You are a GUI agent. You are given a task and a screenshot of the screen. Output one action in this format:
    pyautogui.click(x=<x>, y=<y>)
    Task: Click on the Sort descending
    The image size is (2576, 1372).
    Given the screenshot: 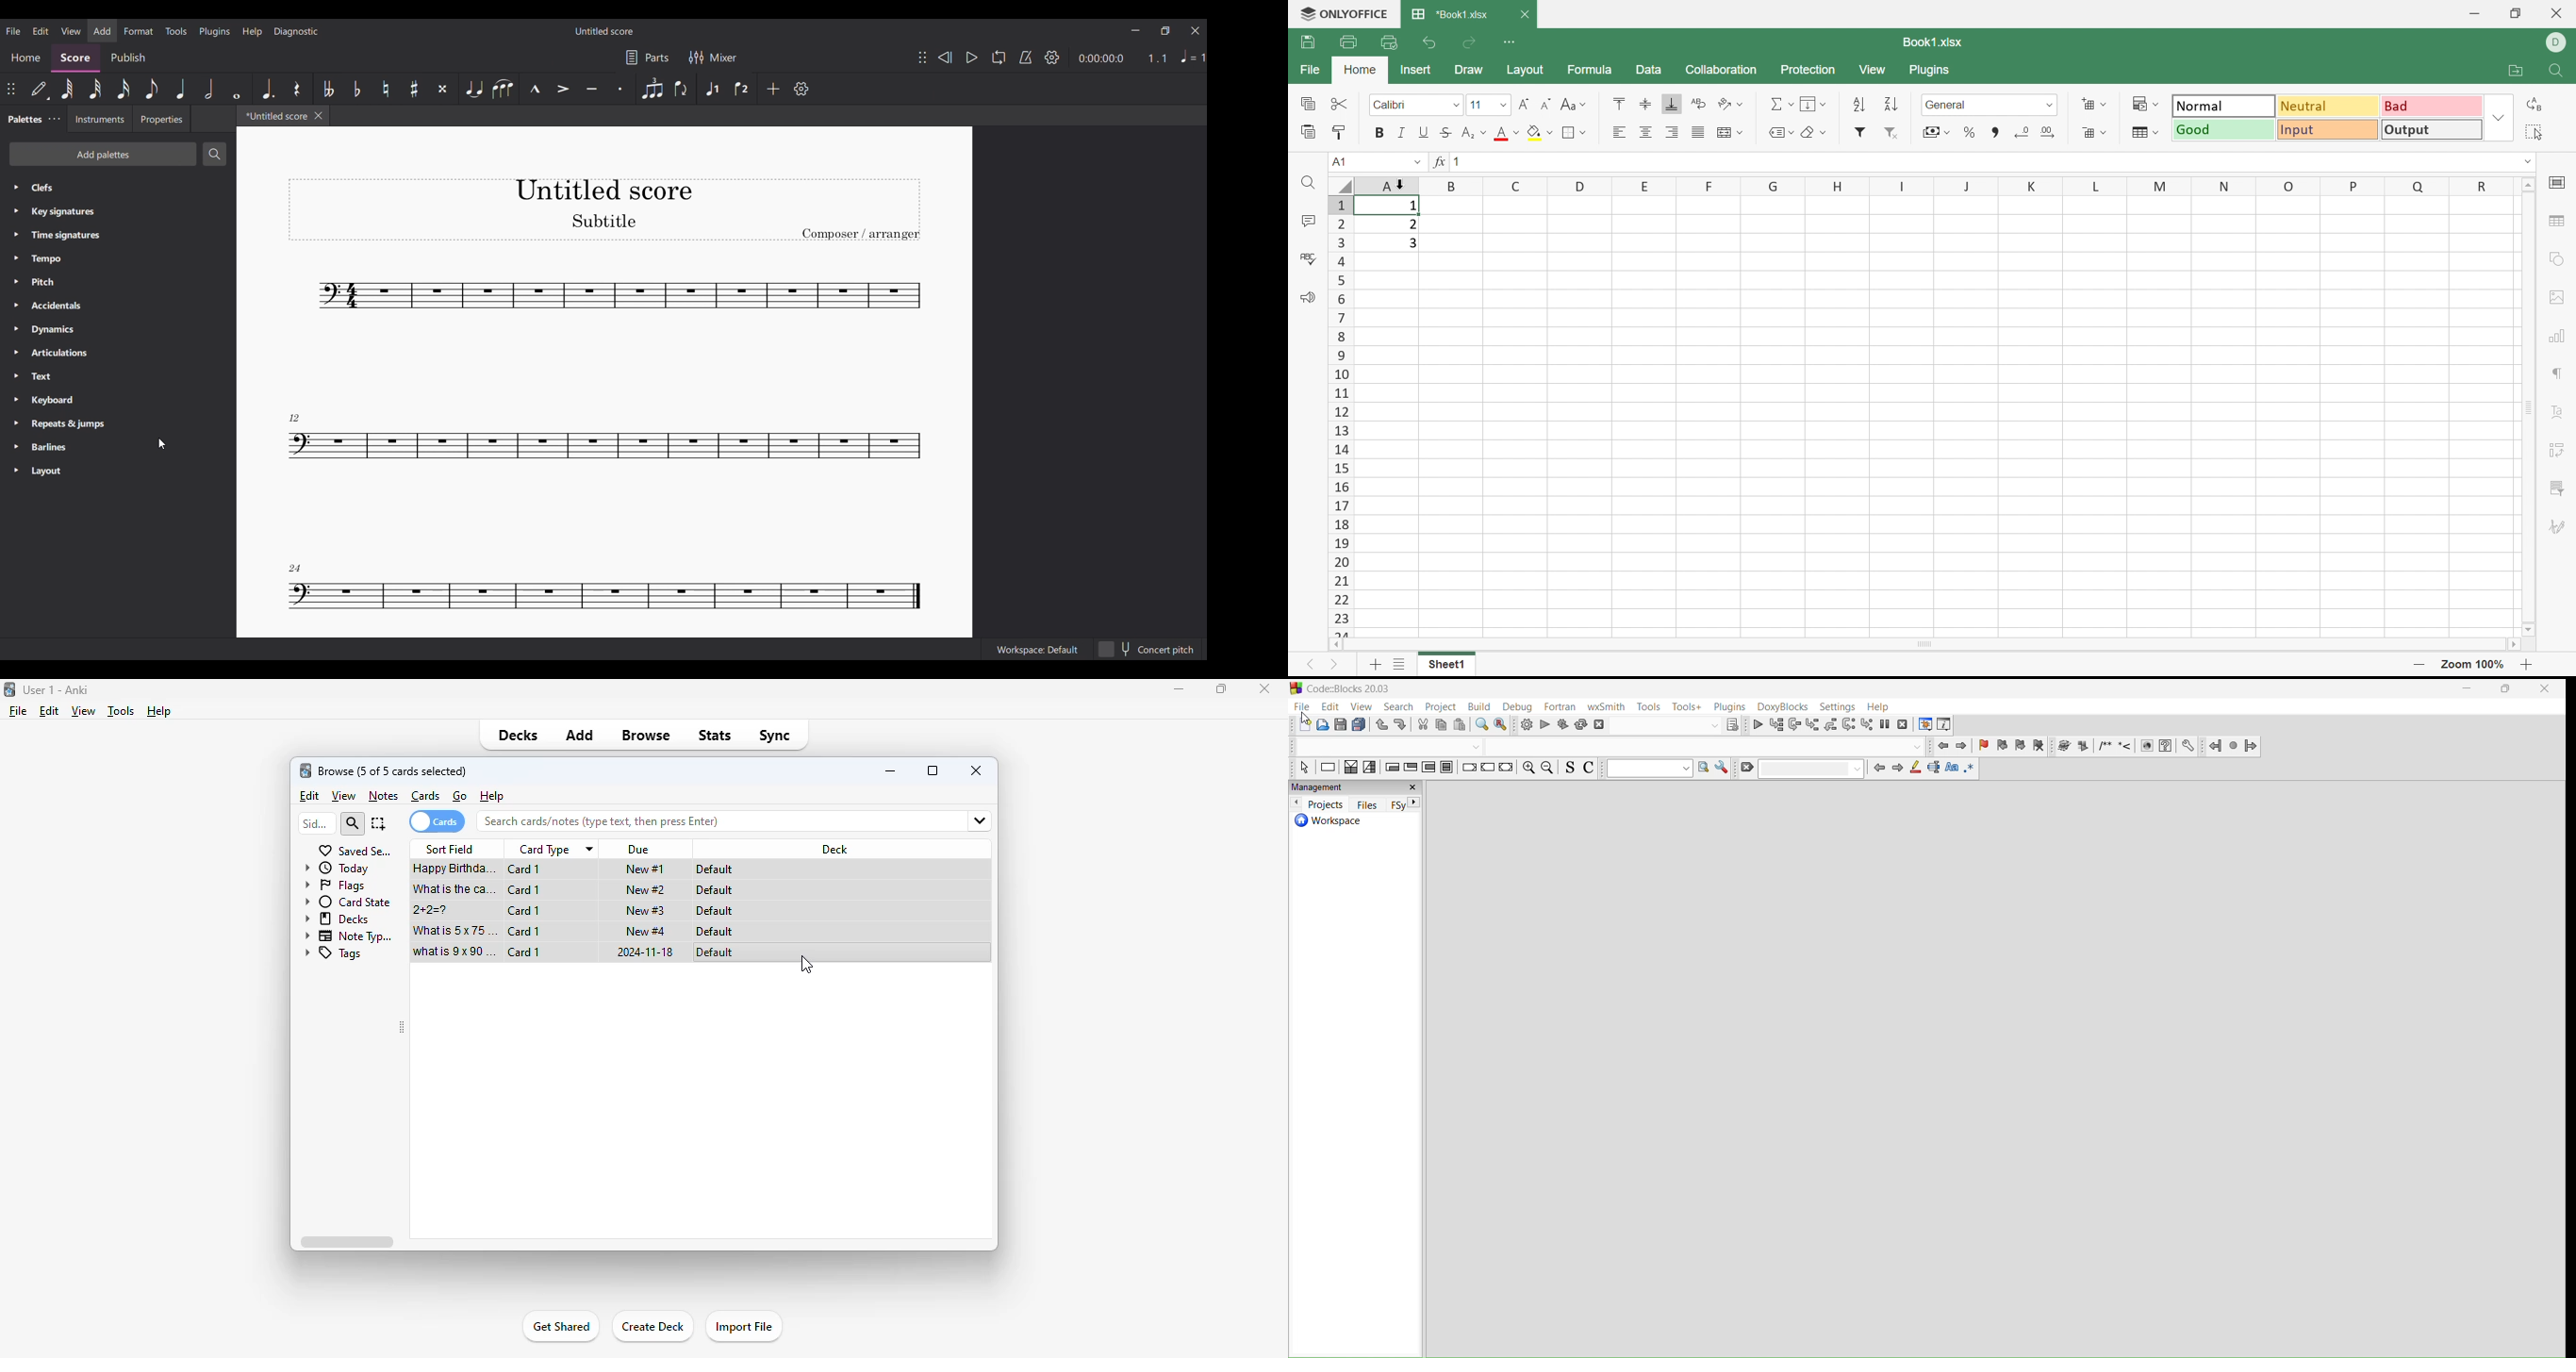 What is the action you would take?
    pyautogui.click(x=1890, y=105)
    